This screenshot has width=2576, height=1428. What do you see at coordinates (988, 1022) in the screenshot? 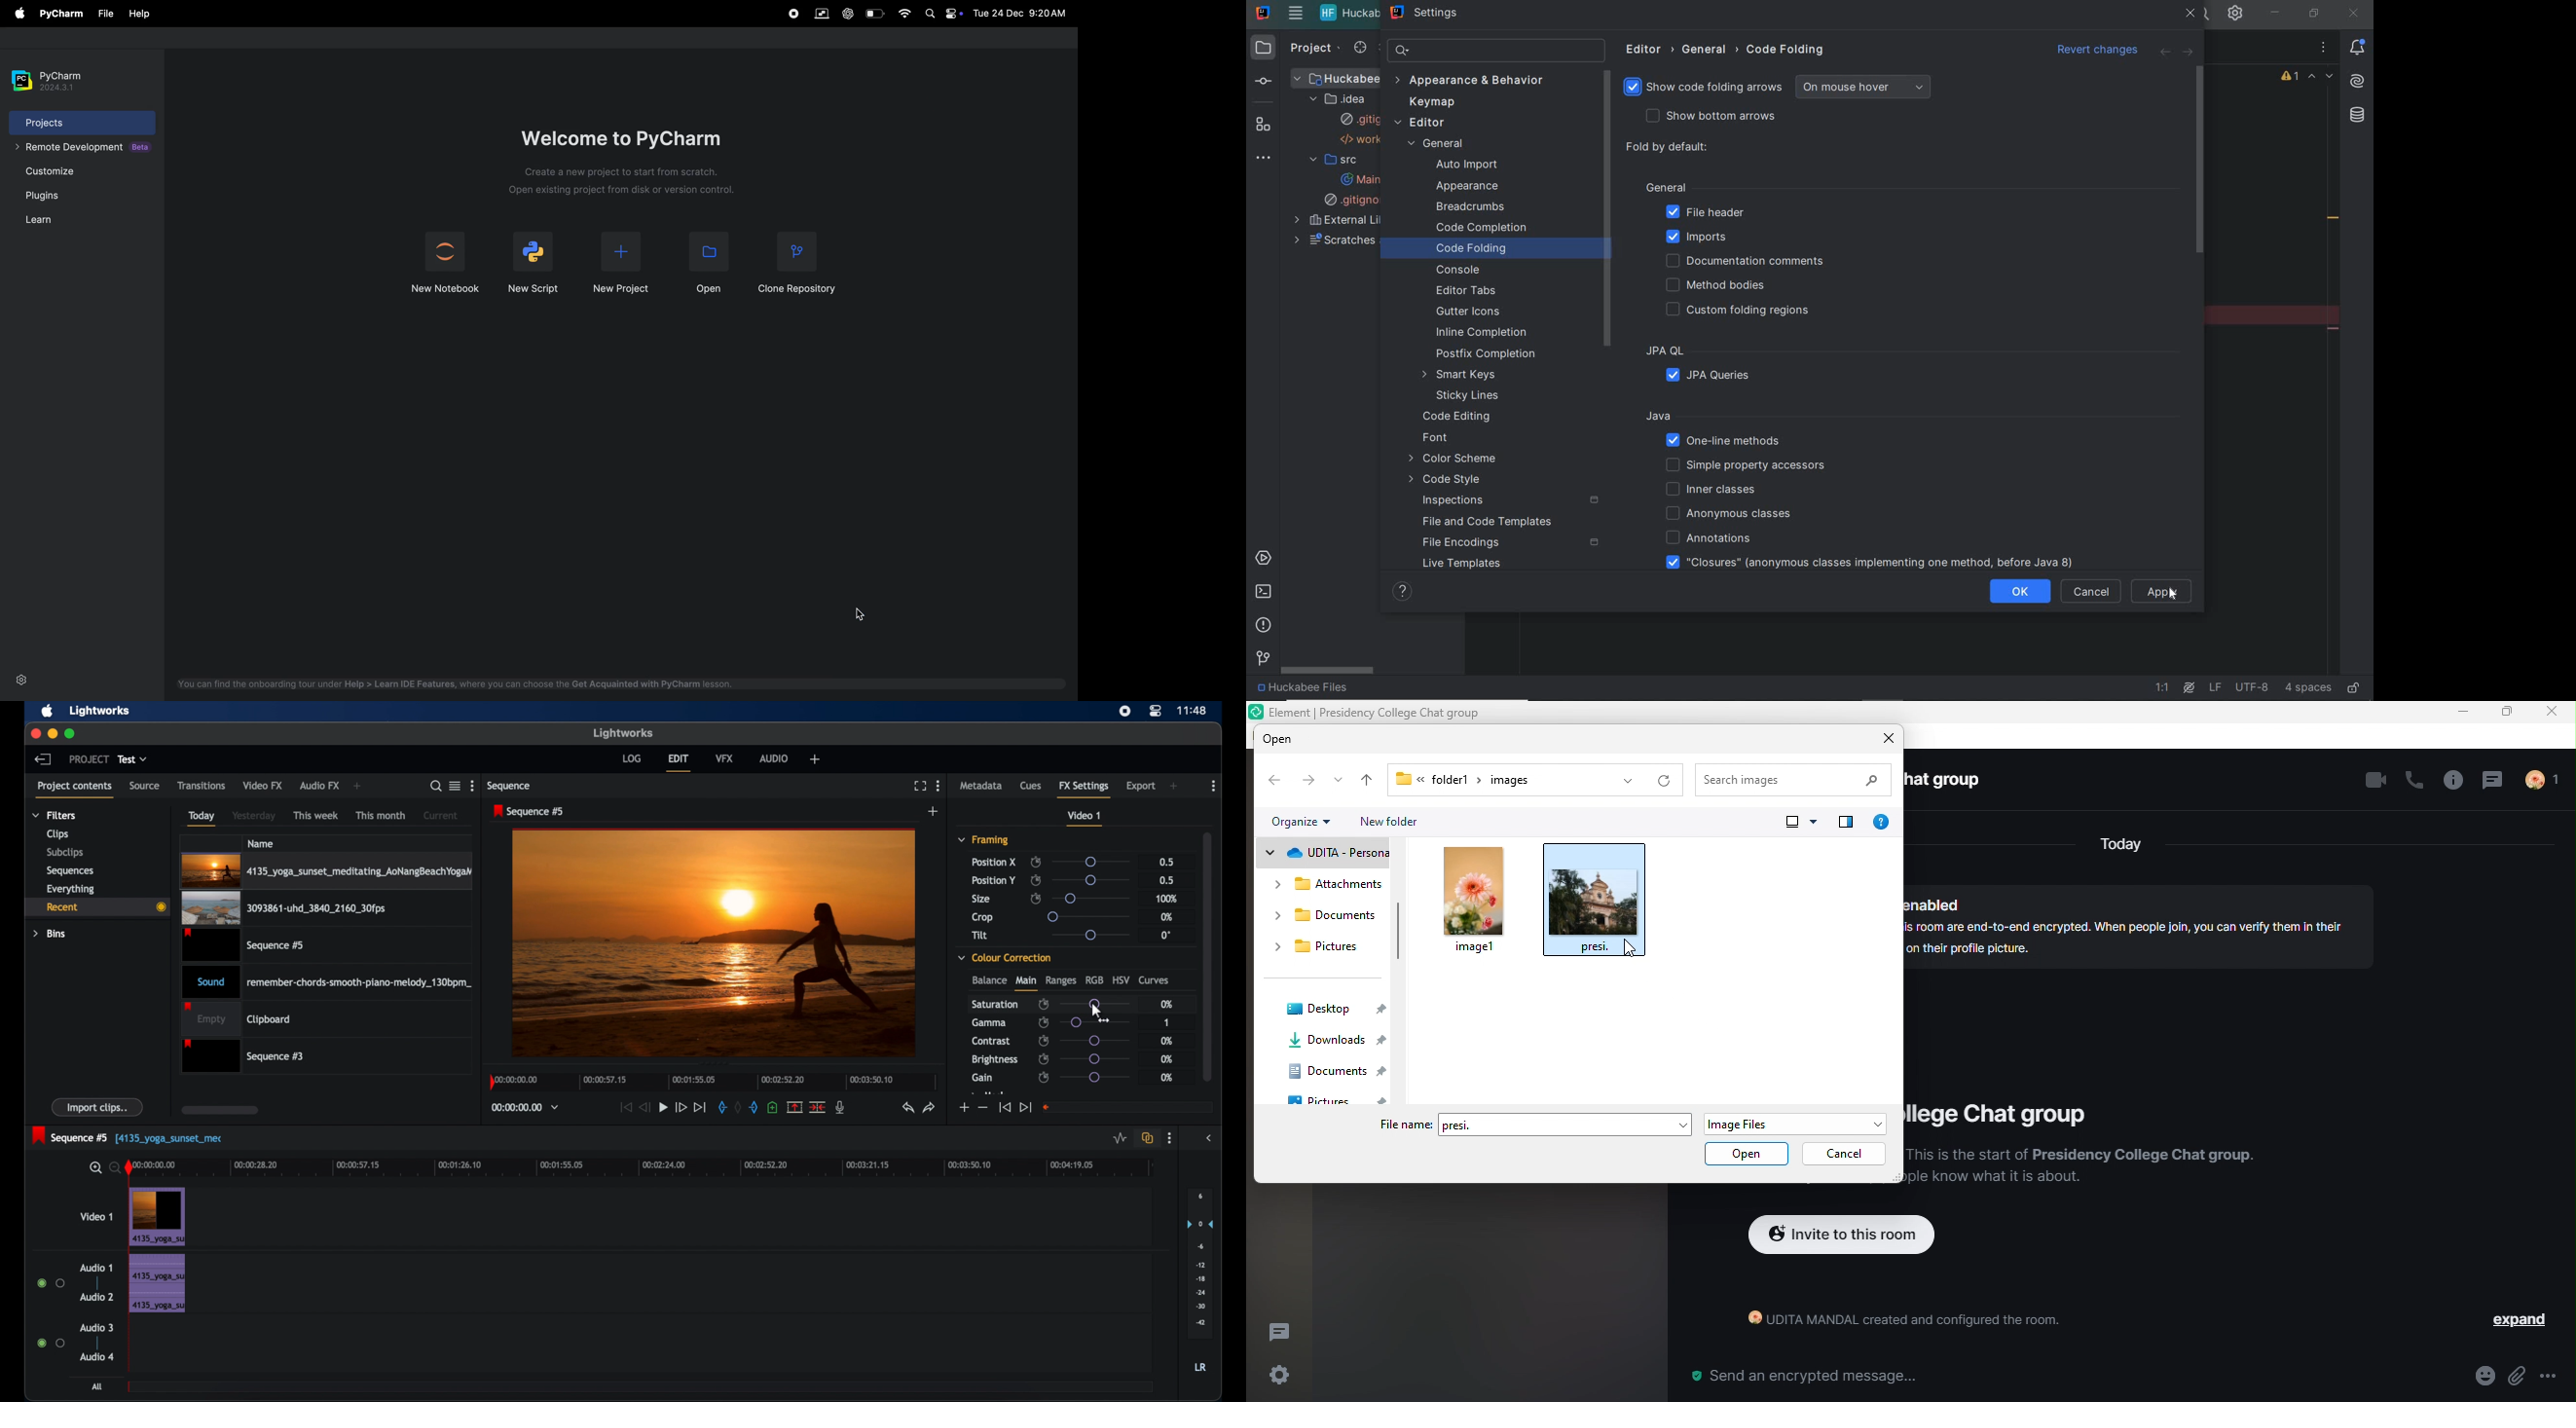
I see `gamma` at bounding box center [988, 1022].